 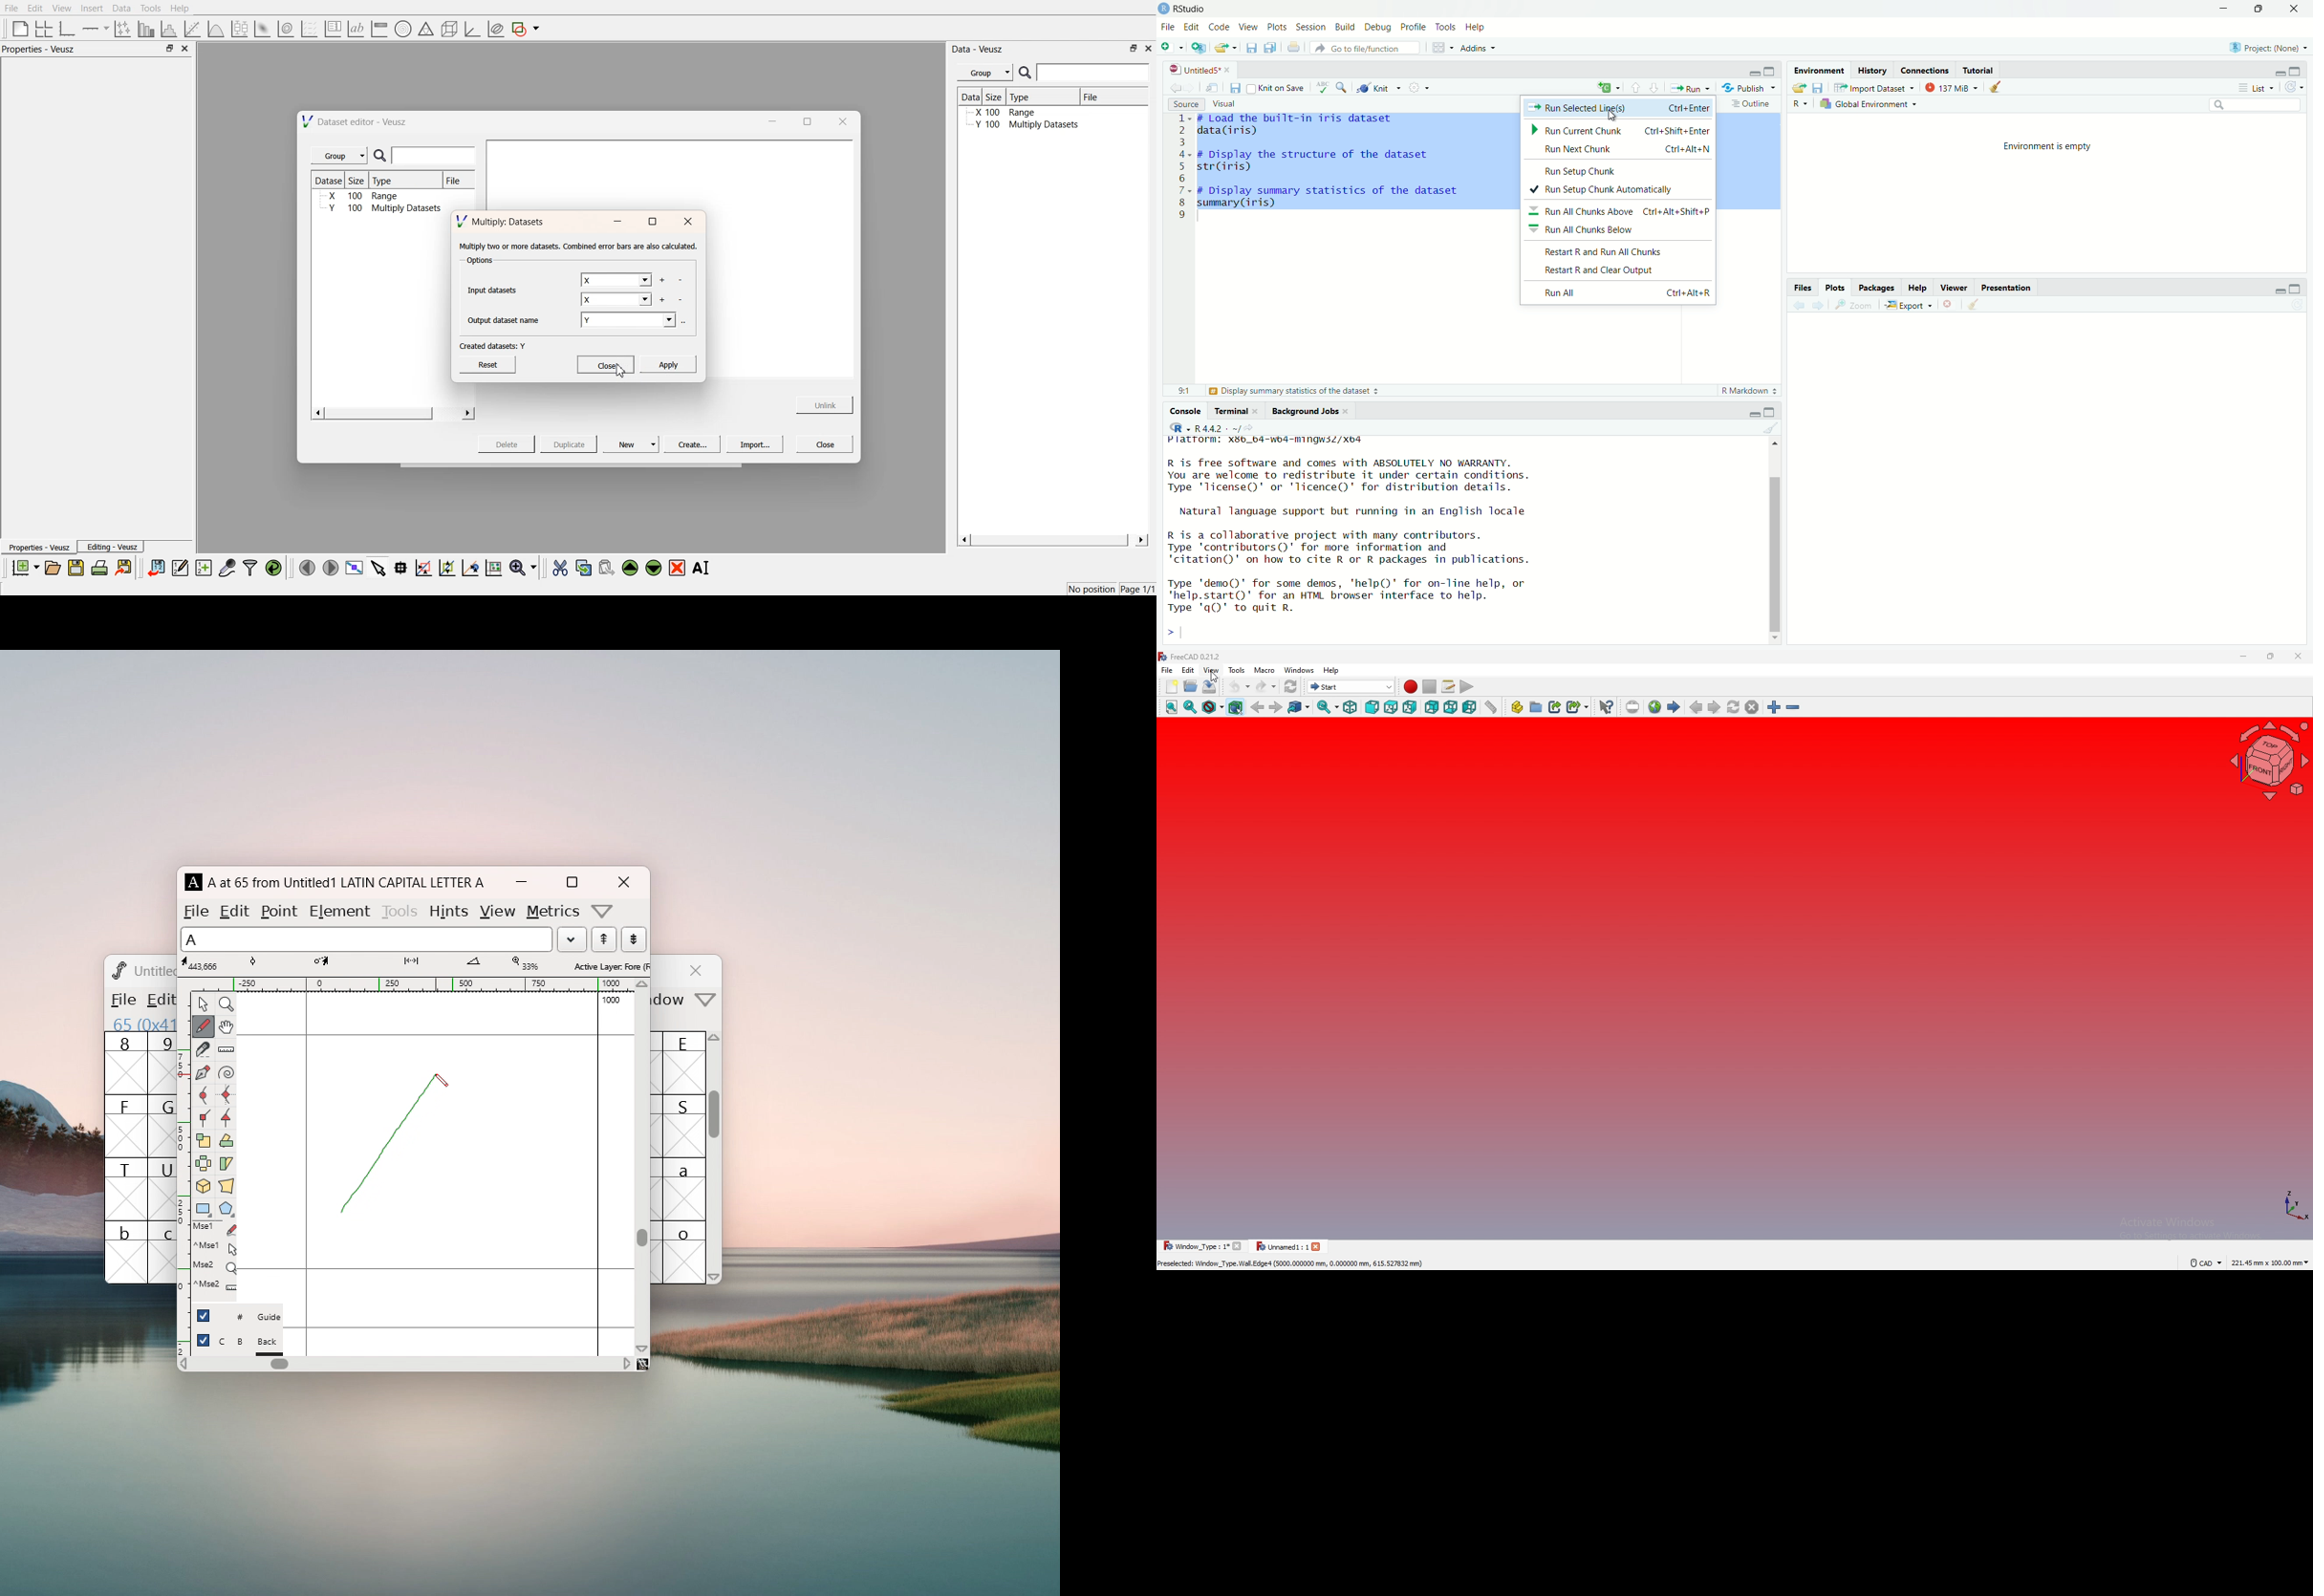 I want to click on Go to next section, so click(x=1655, y=88).